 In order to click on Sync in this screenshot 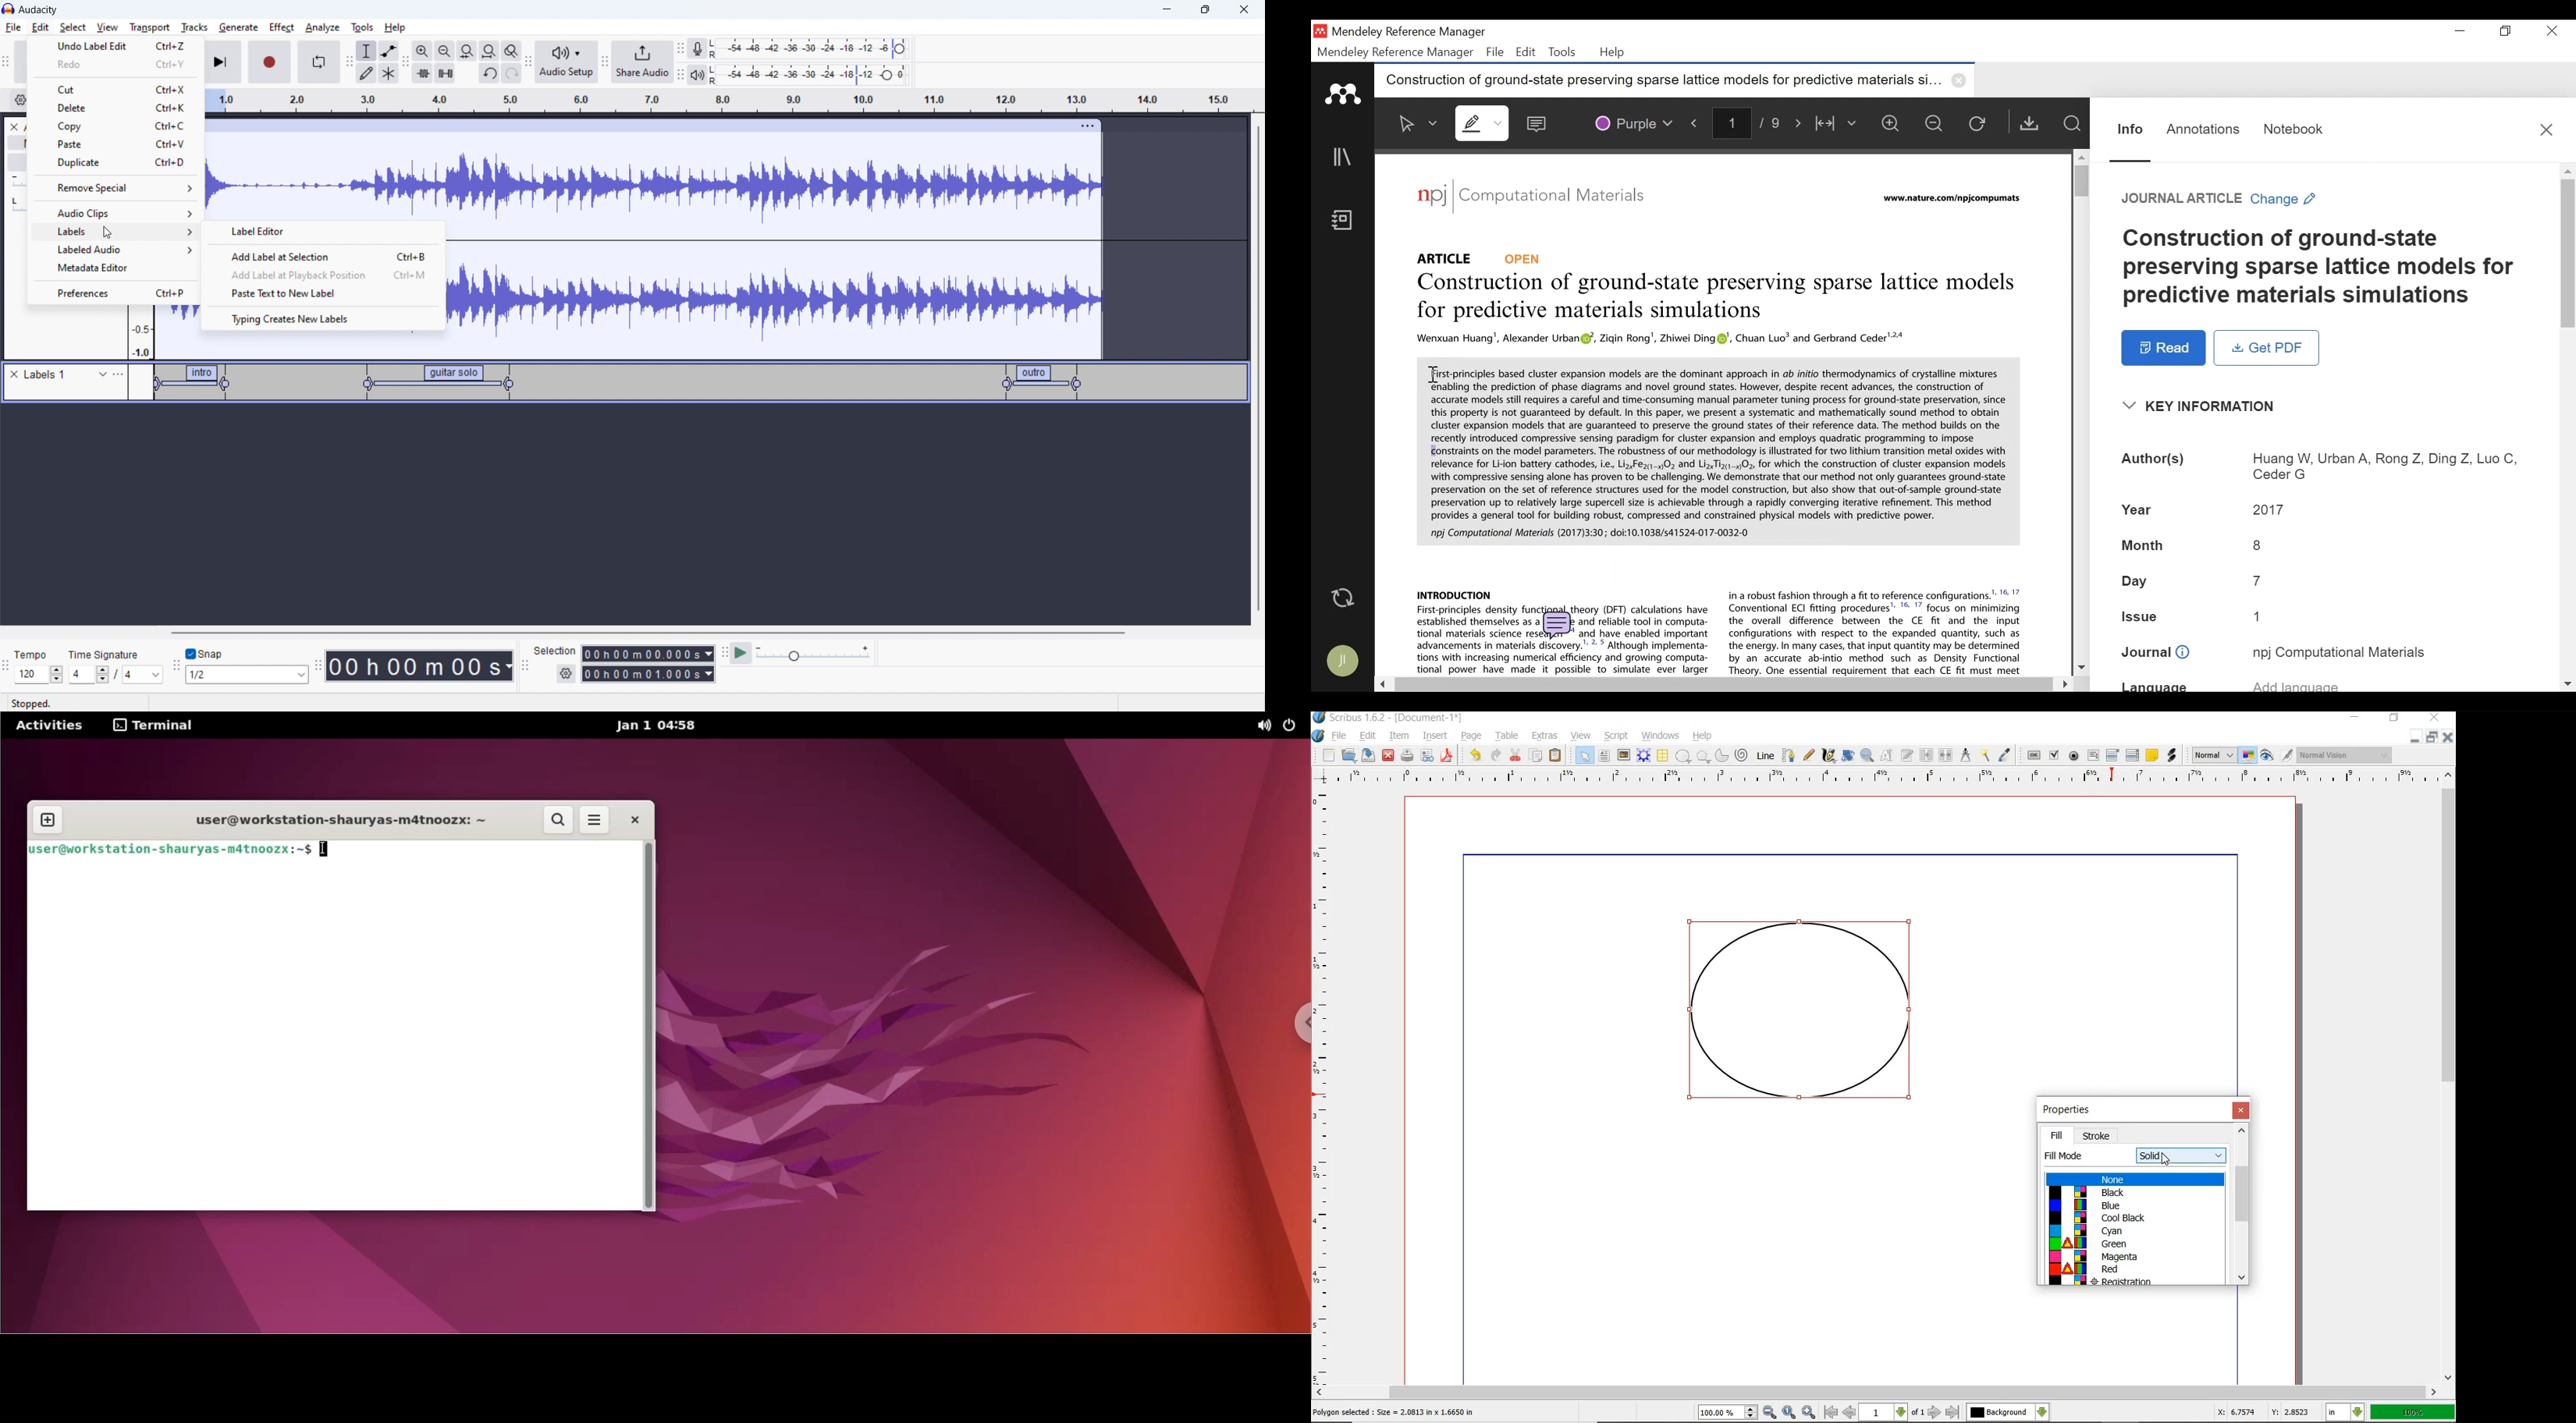, I will do `click(1344, 598)`.